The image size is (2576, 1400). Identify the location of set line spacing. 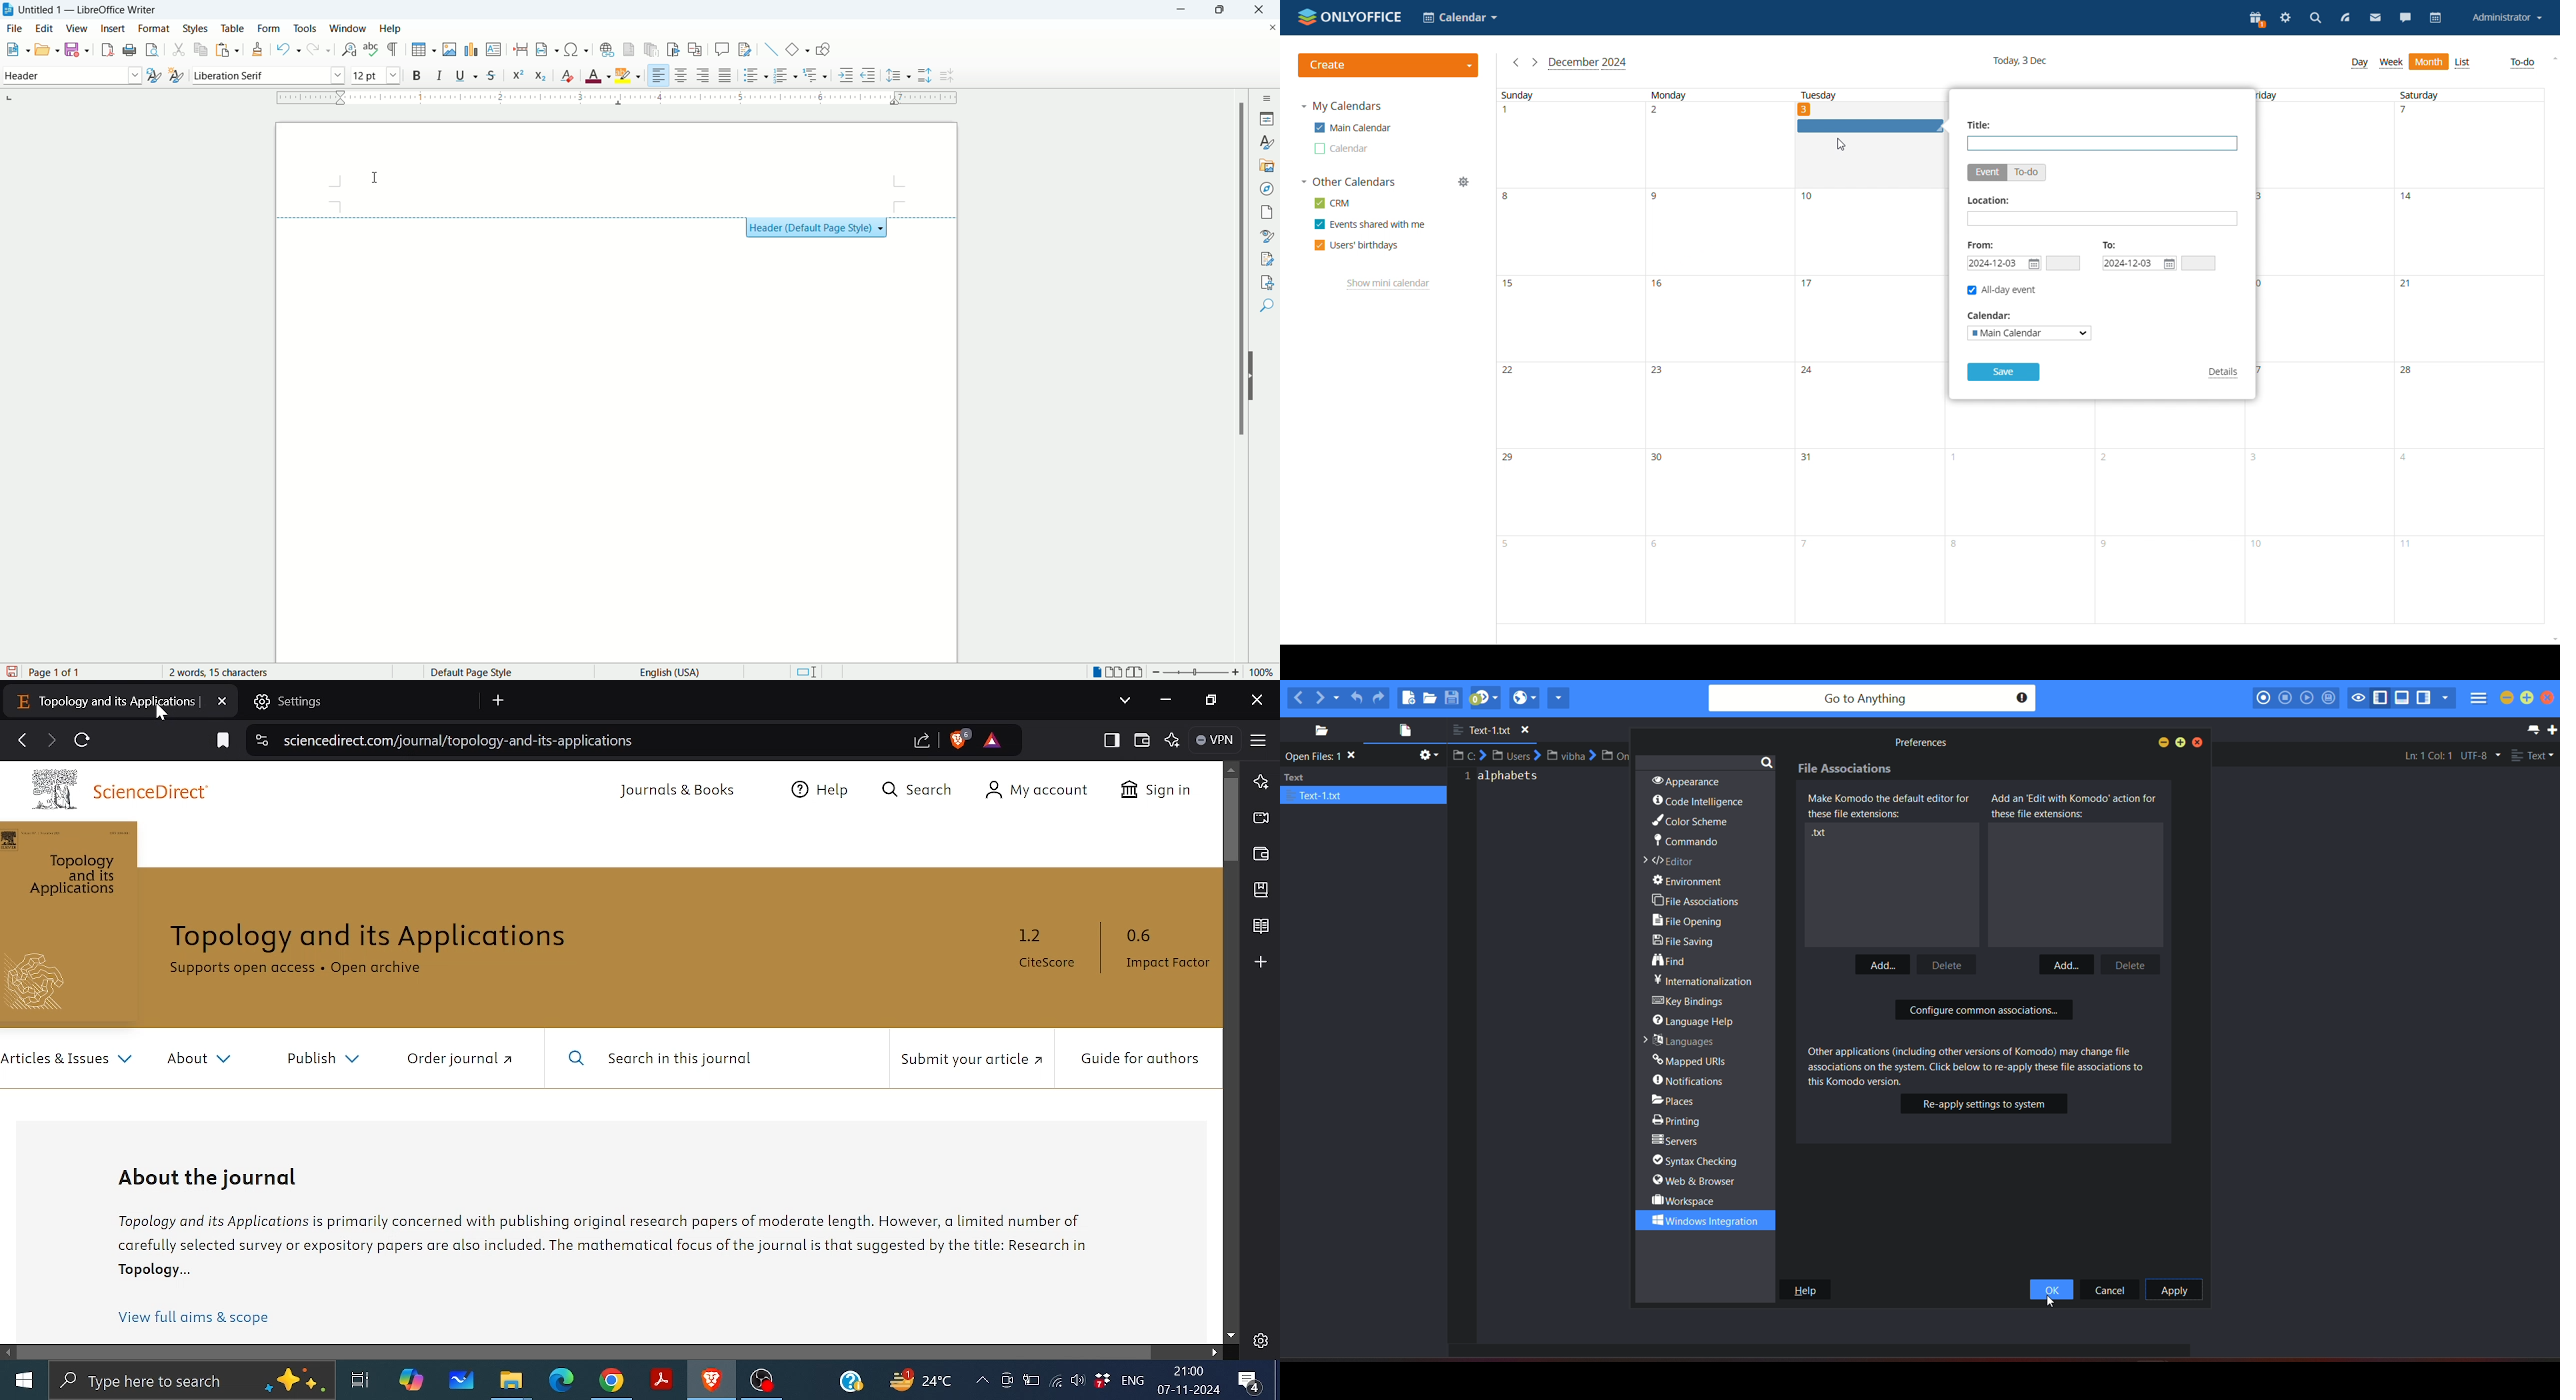
(898, 75).